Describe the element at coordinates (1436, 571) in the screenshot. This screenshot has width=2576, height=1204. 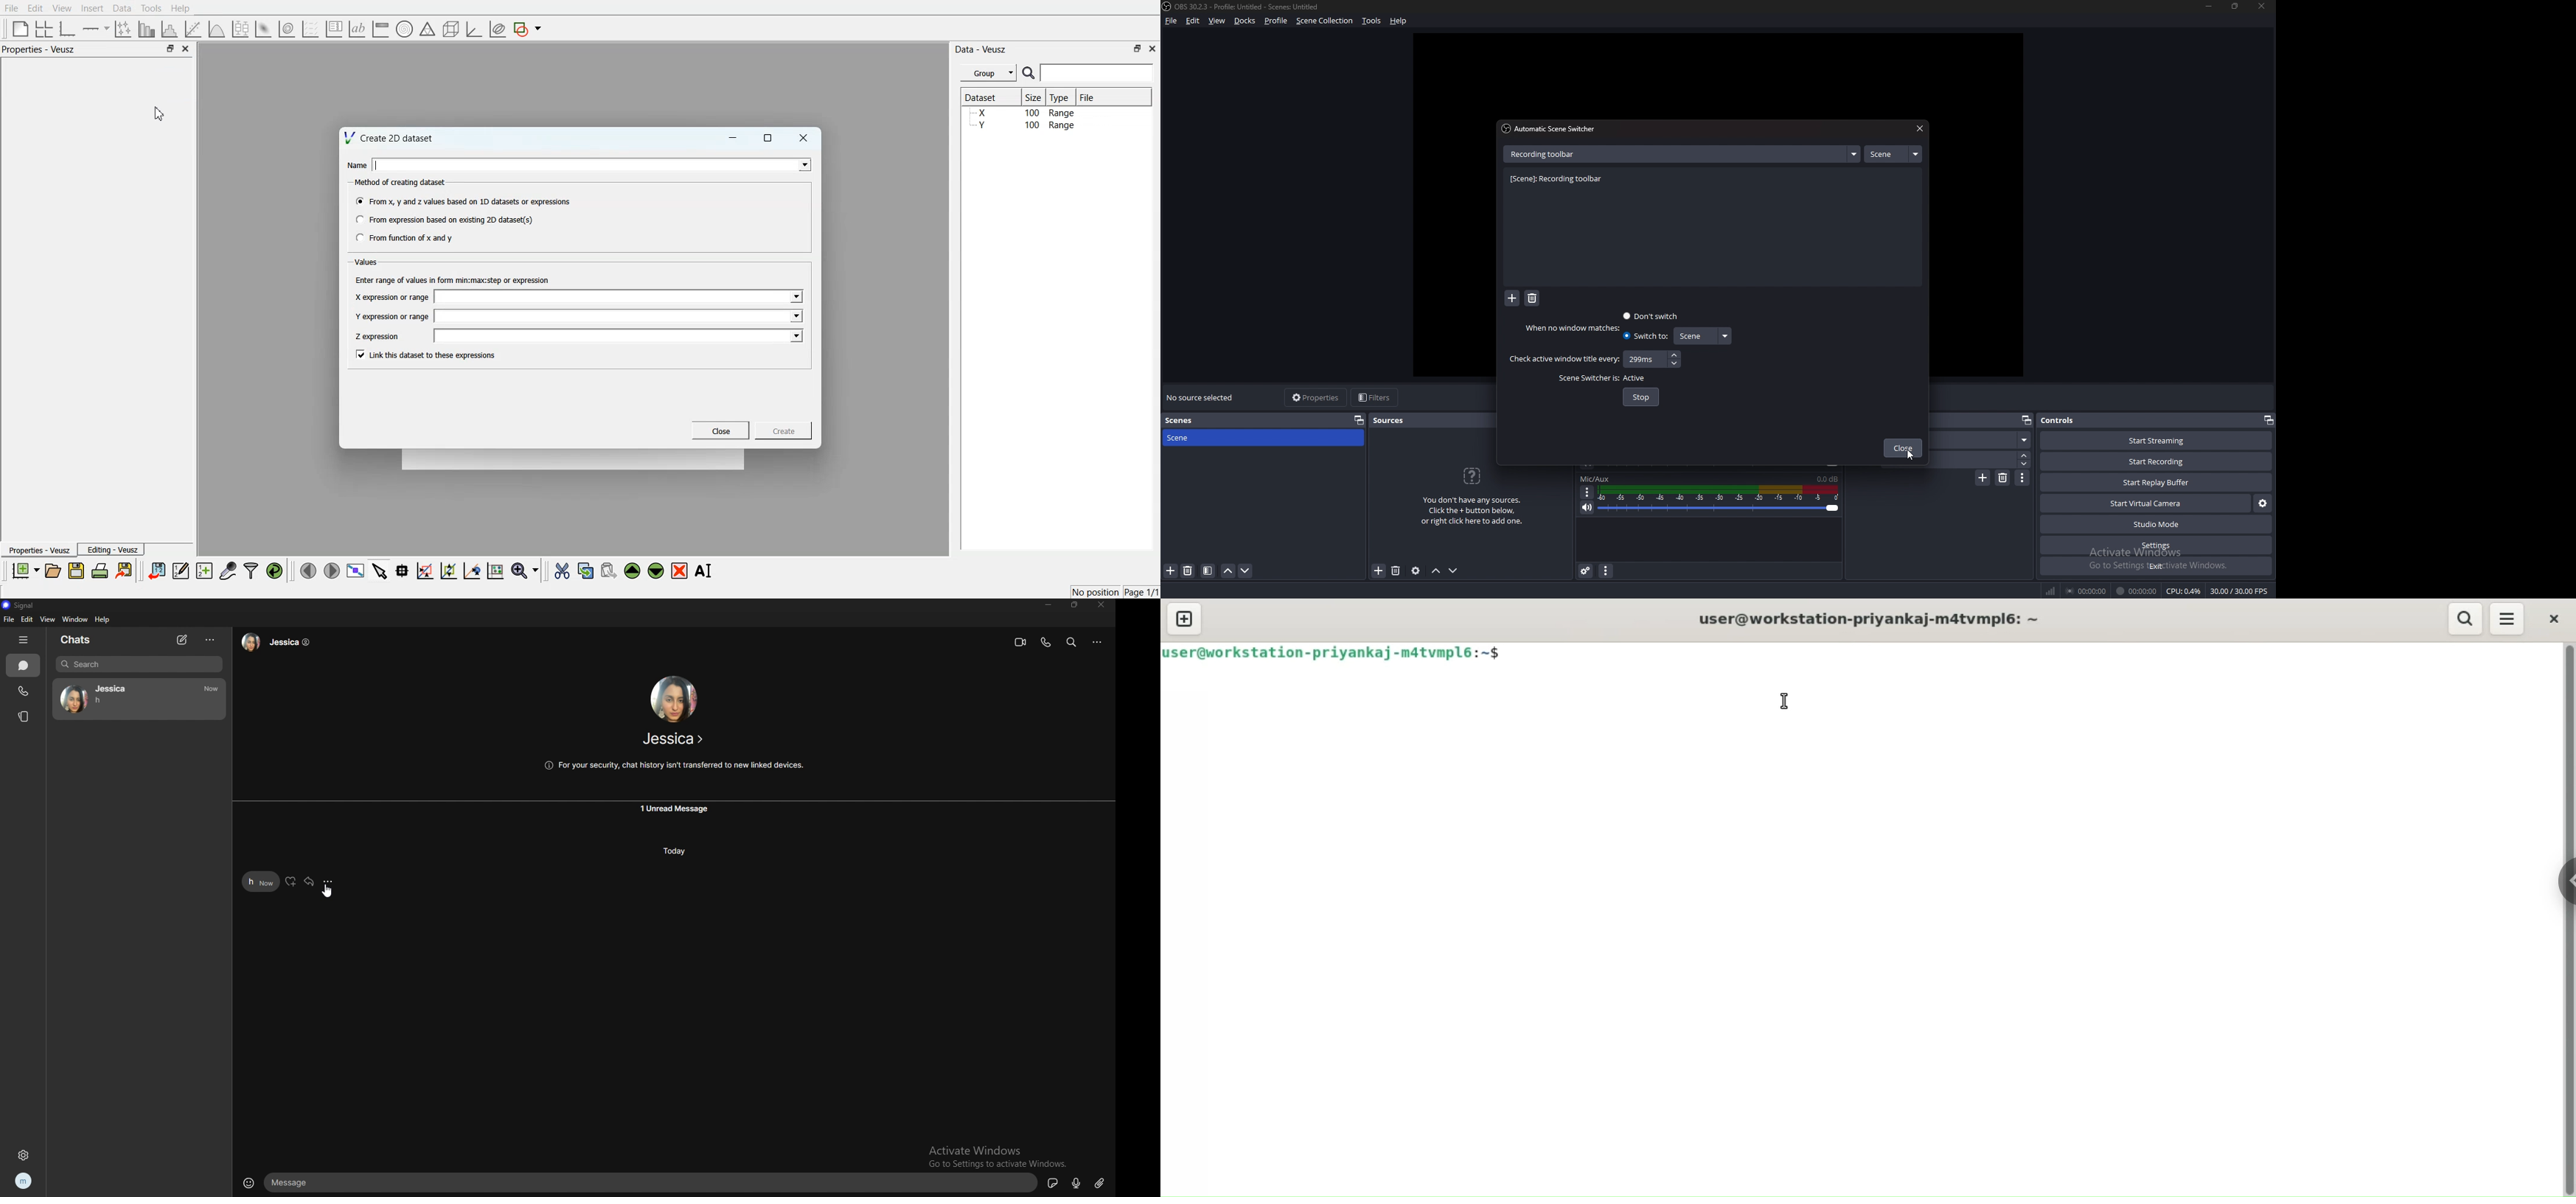
I see `move source up` at that location.